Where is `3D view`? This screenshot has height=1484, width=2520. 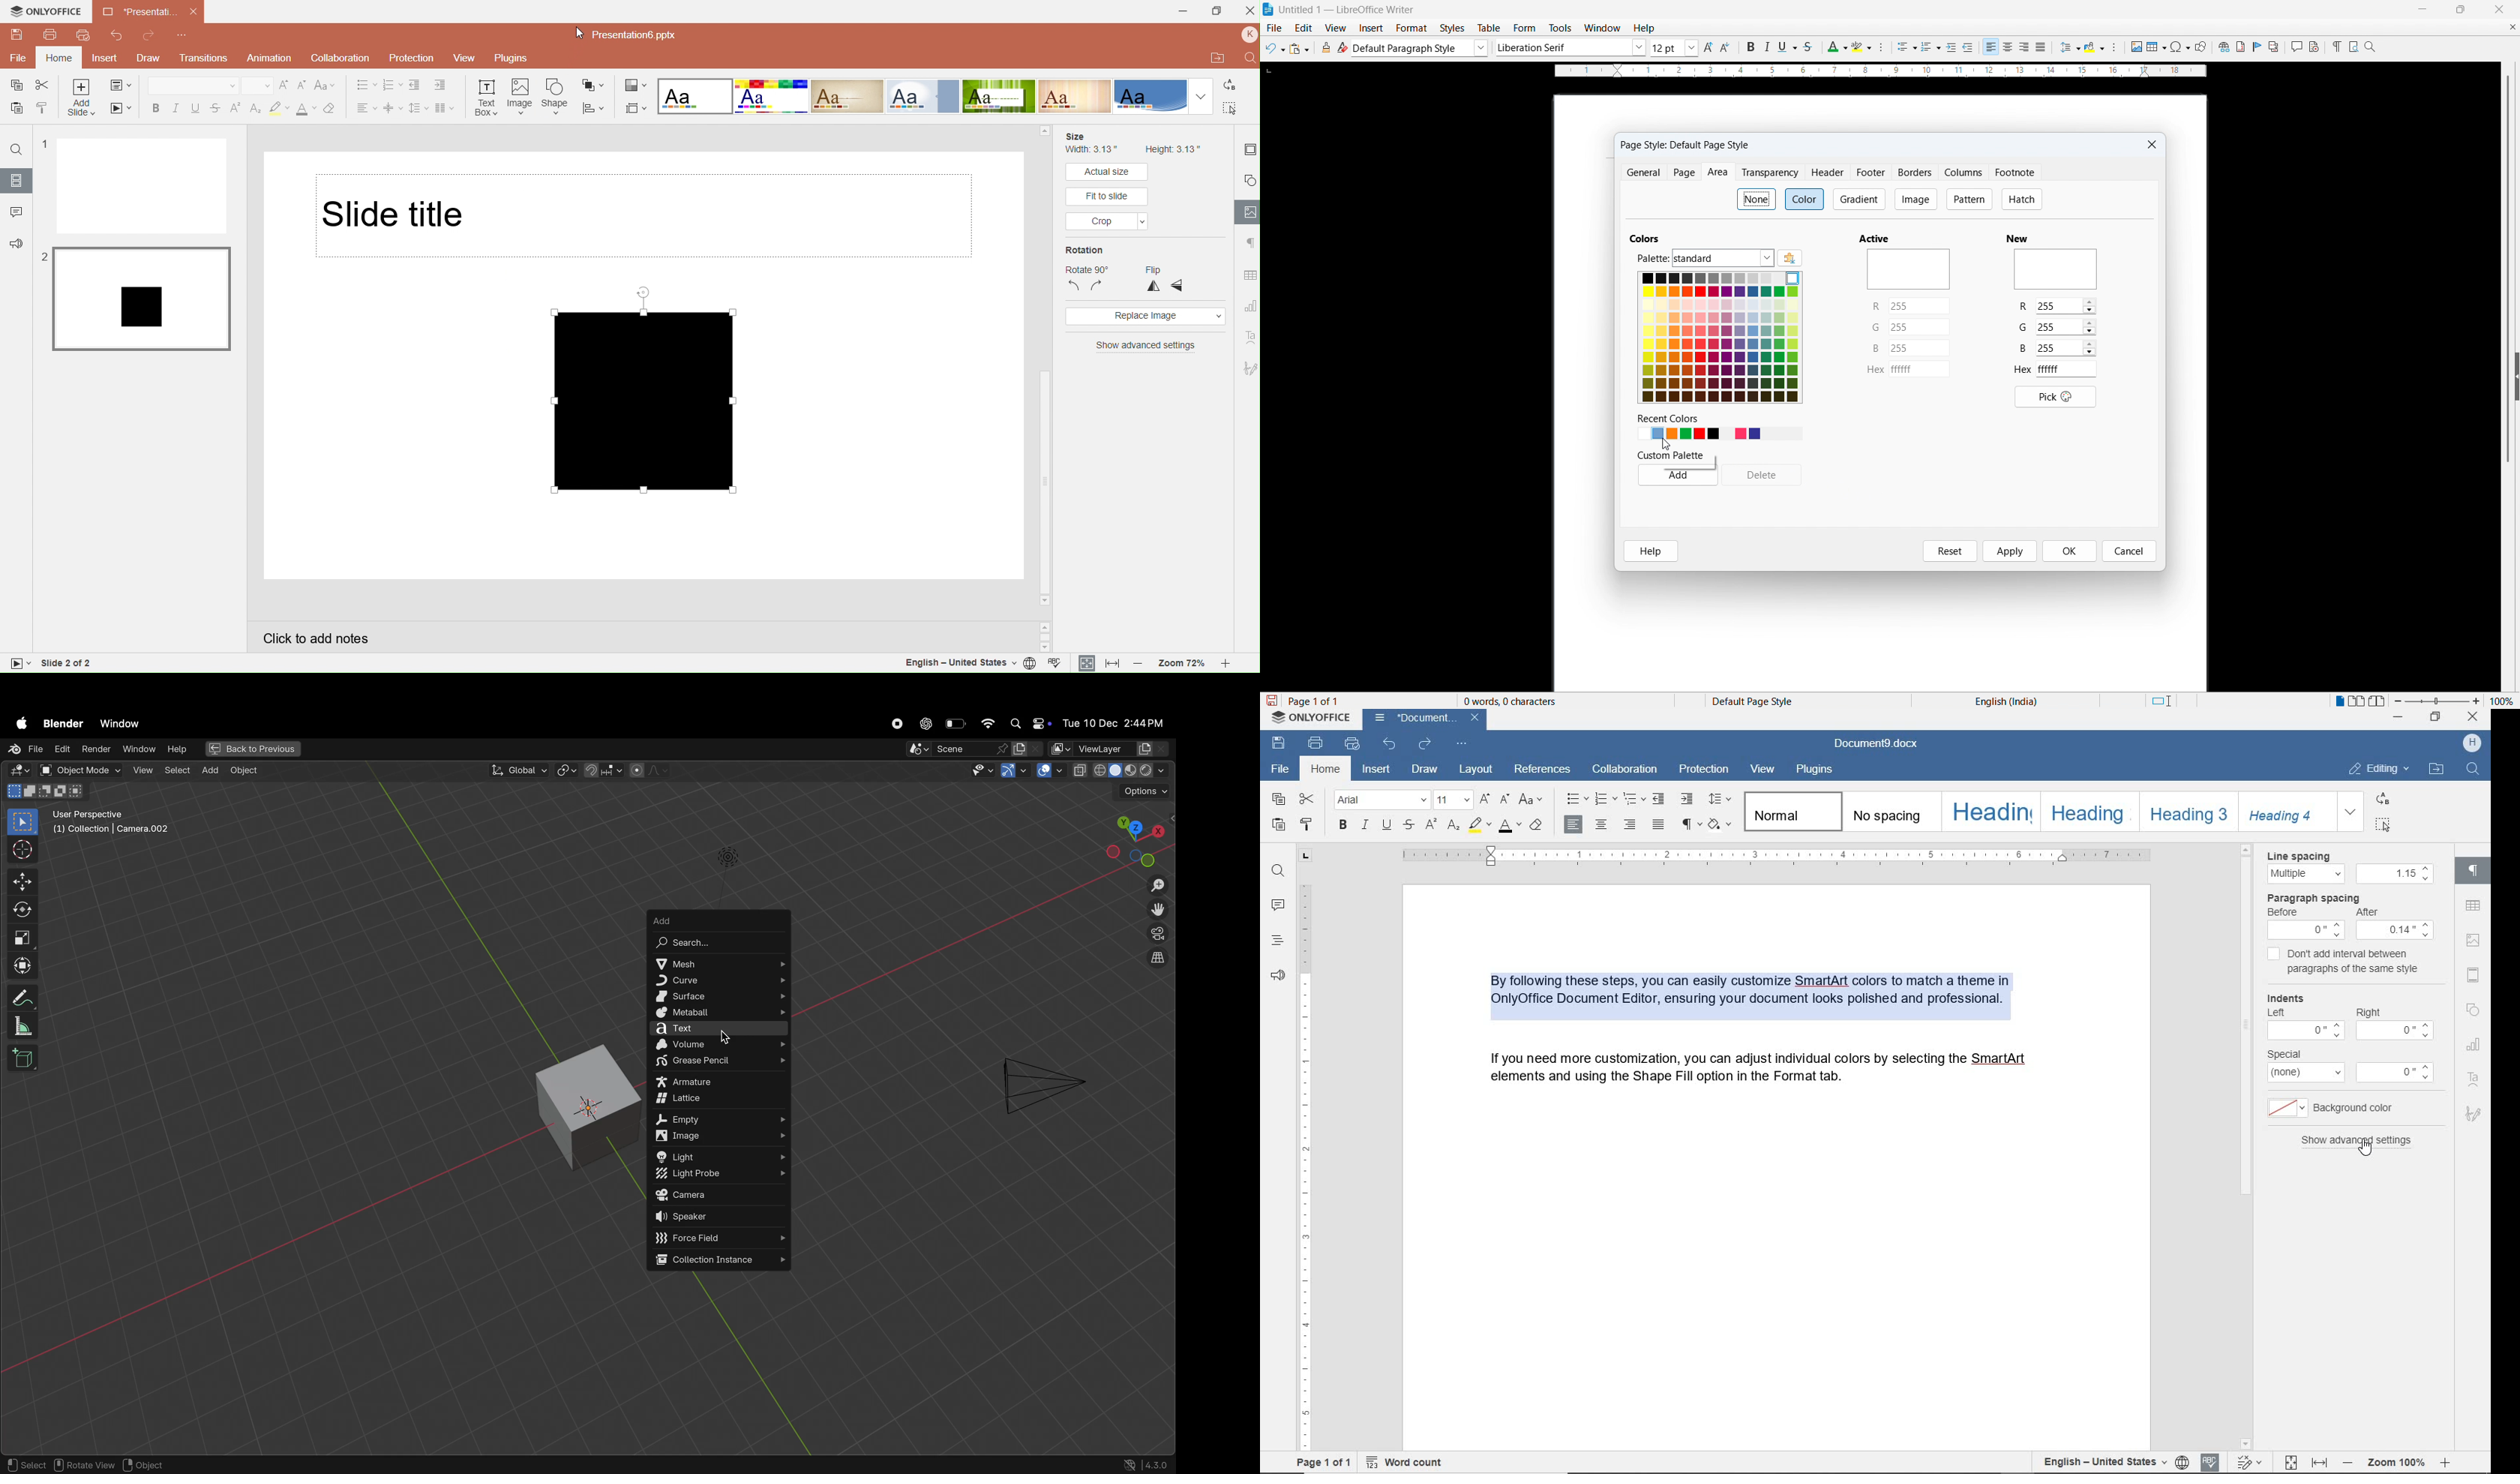 3D view is located at coordinates (586, 1105).